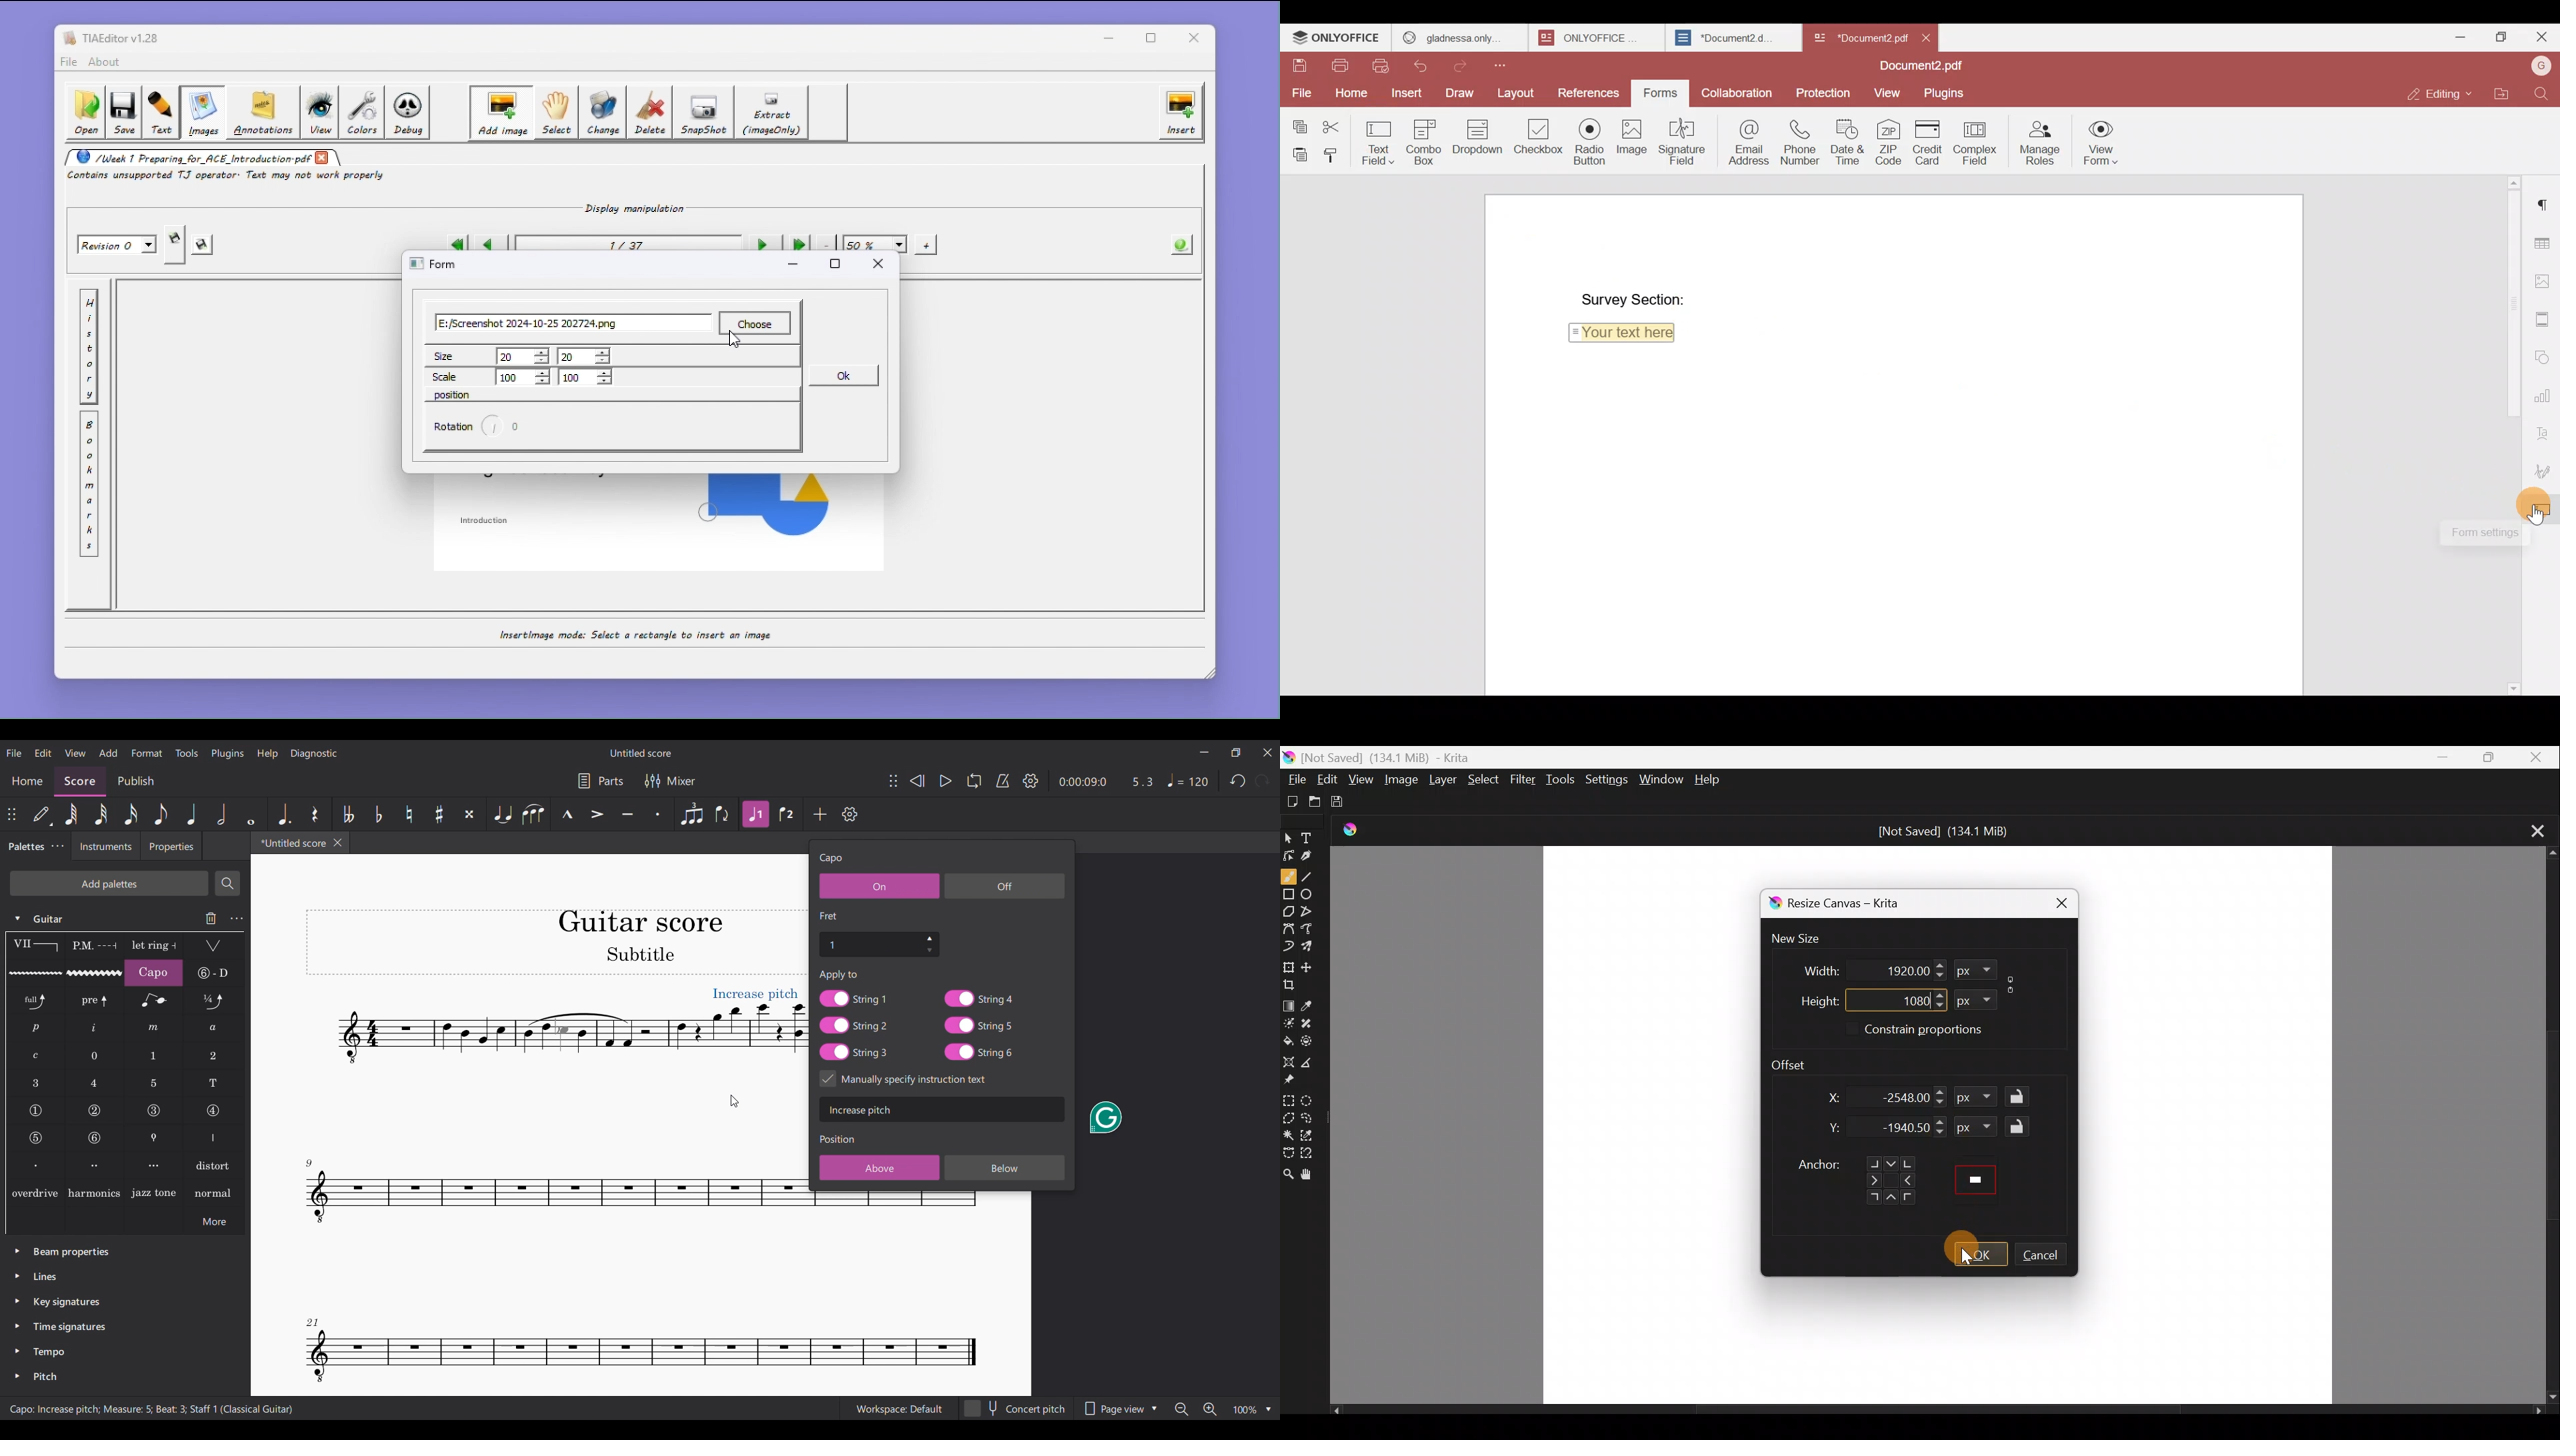 Image resolution: width=2576 pixels, height=1456 pixels. I want to click on Zoom in, so click(1210, 1409).